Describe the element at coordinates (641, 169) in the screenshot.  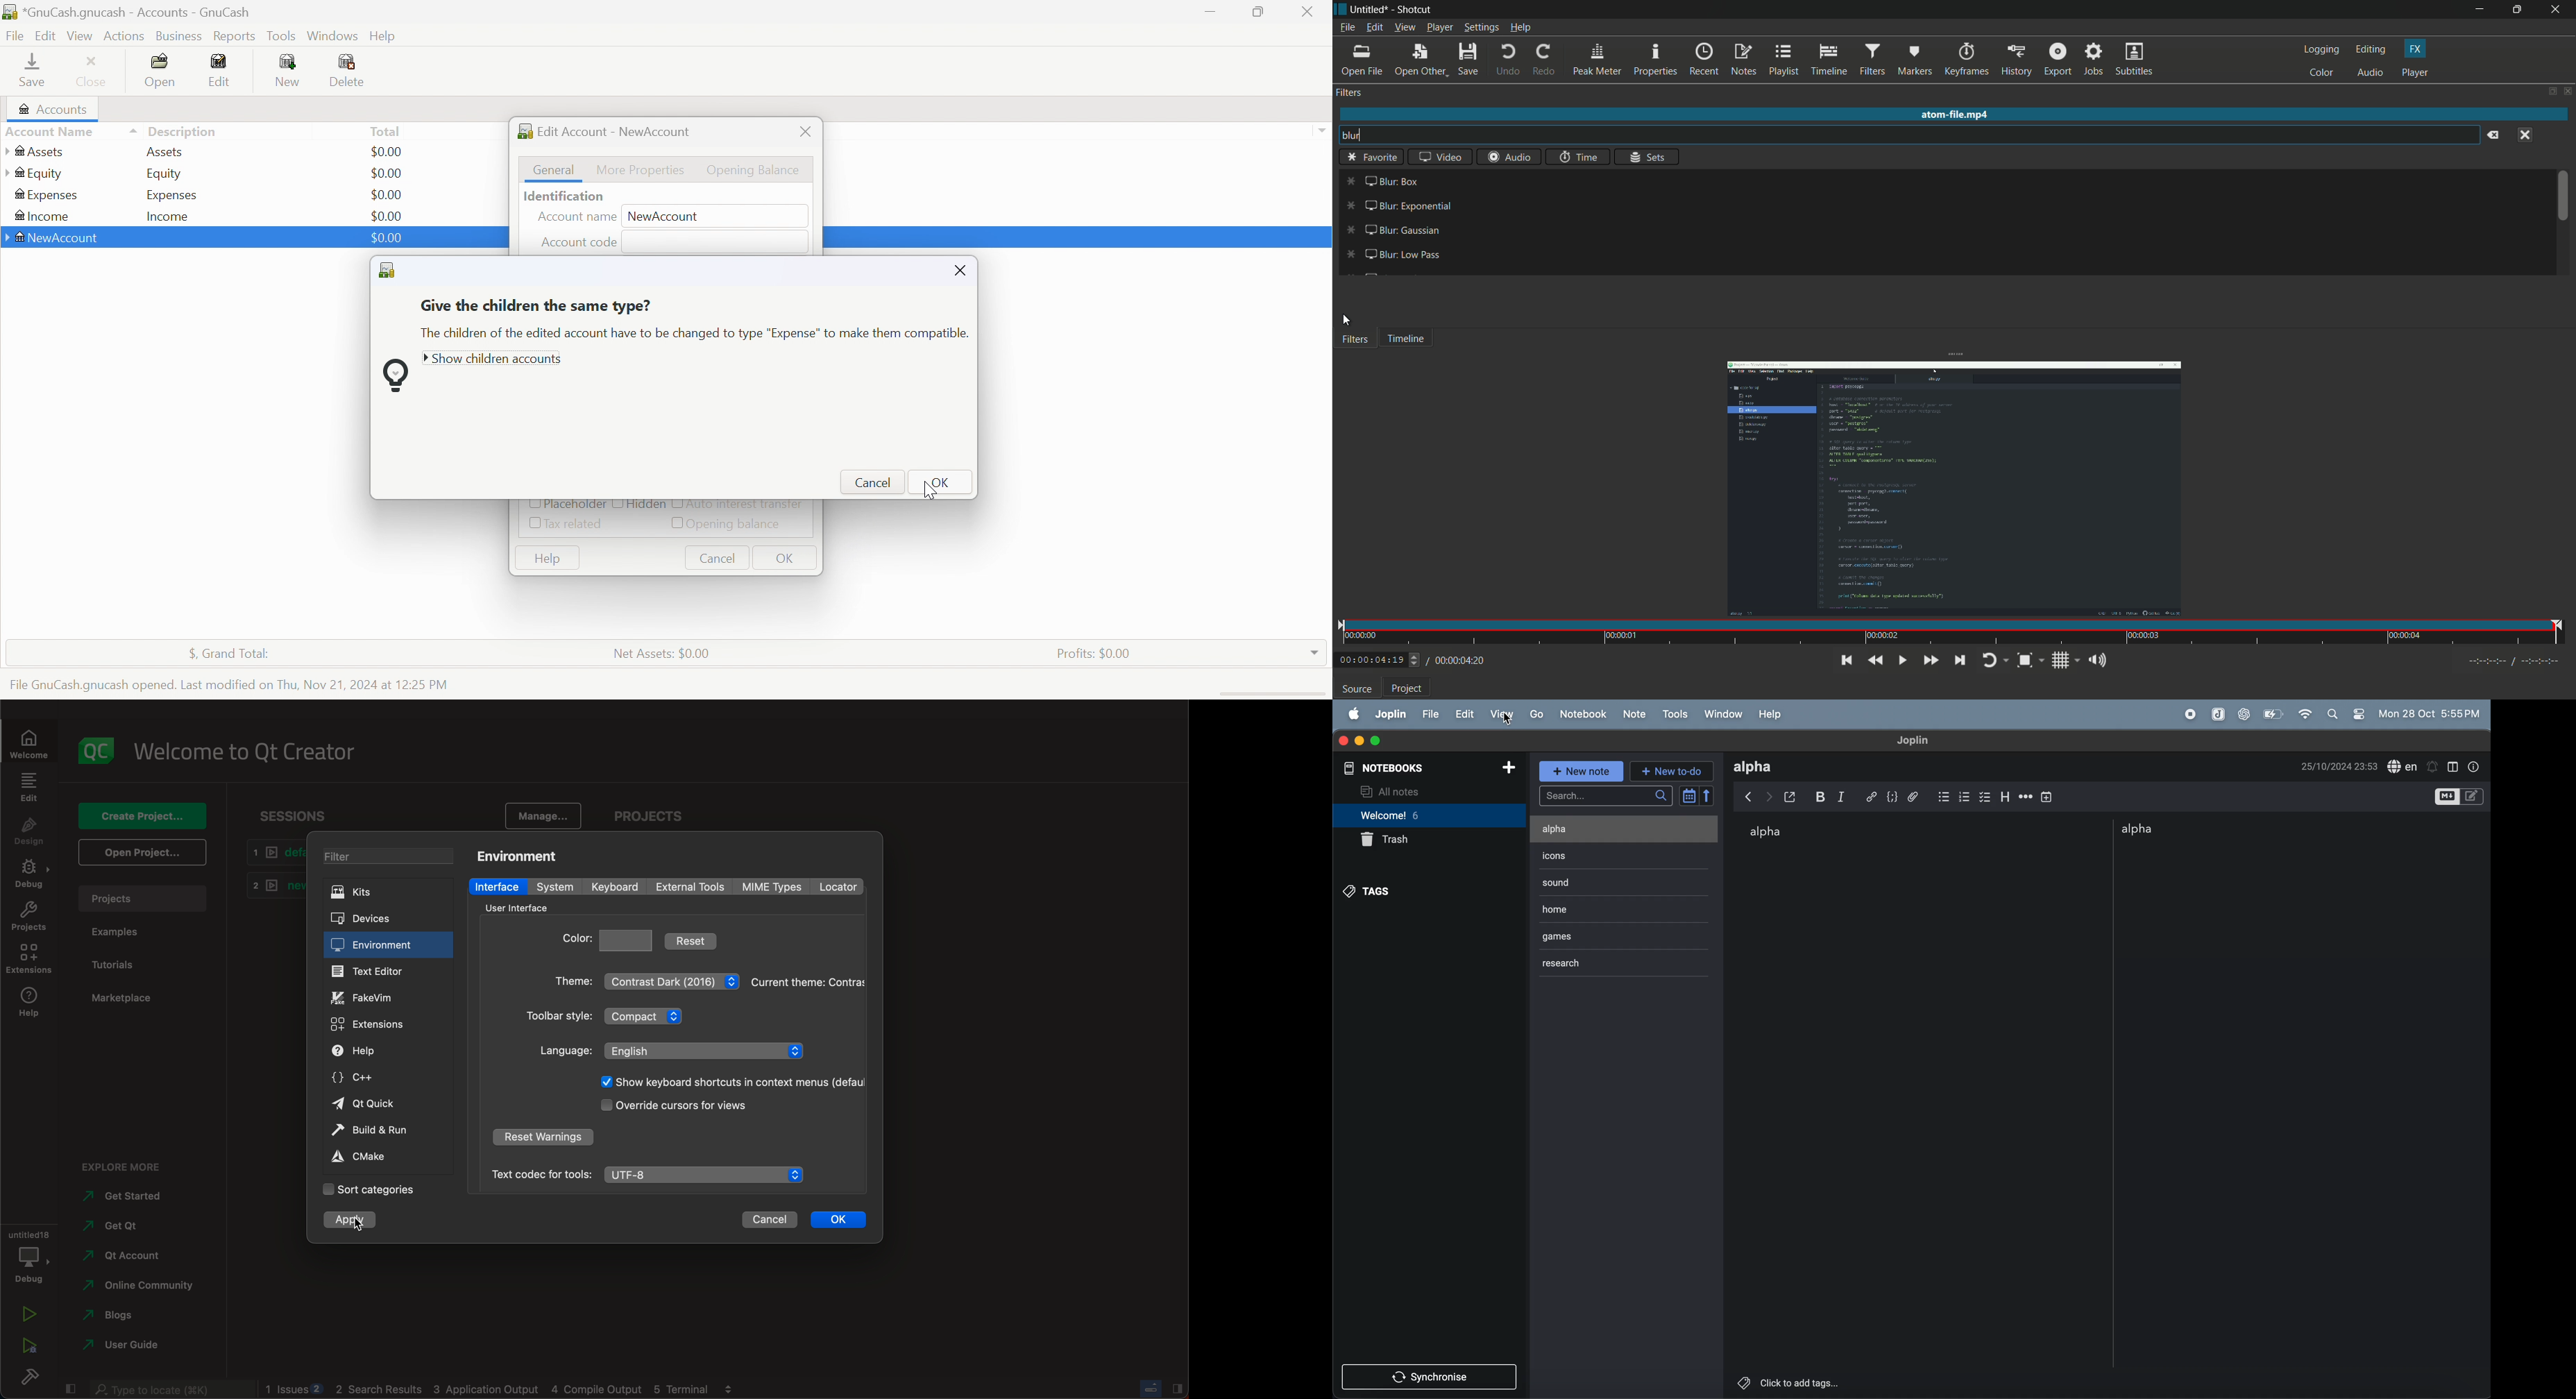
I see `More Properties` at that location.